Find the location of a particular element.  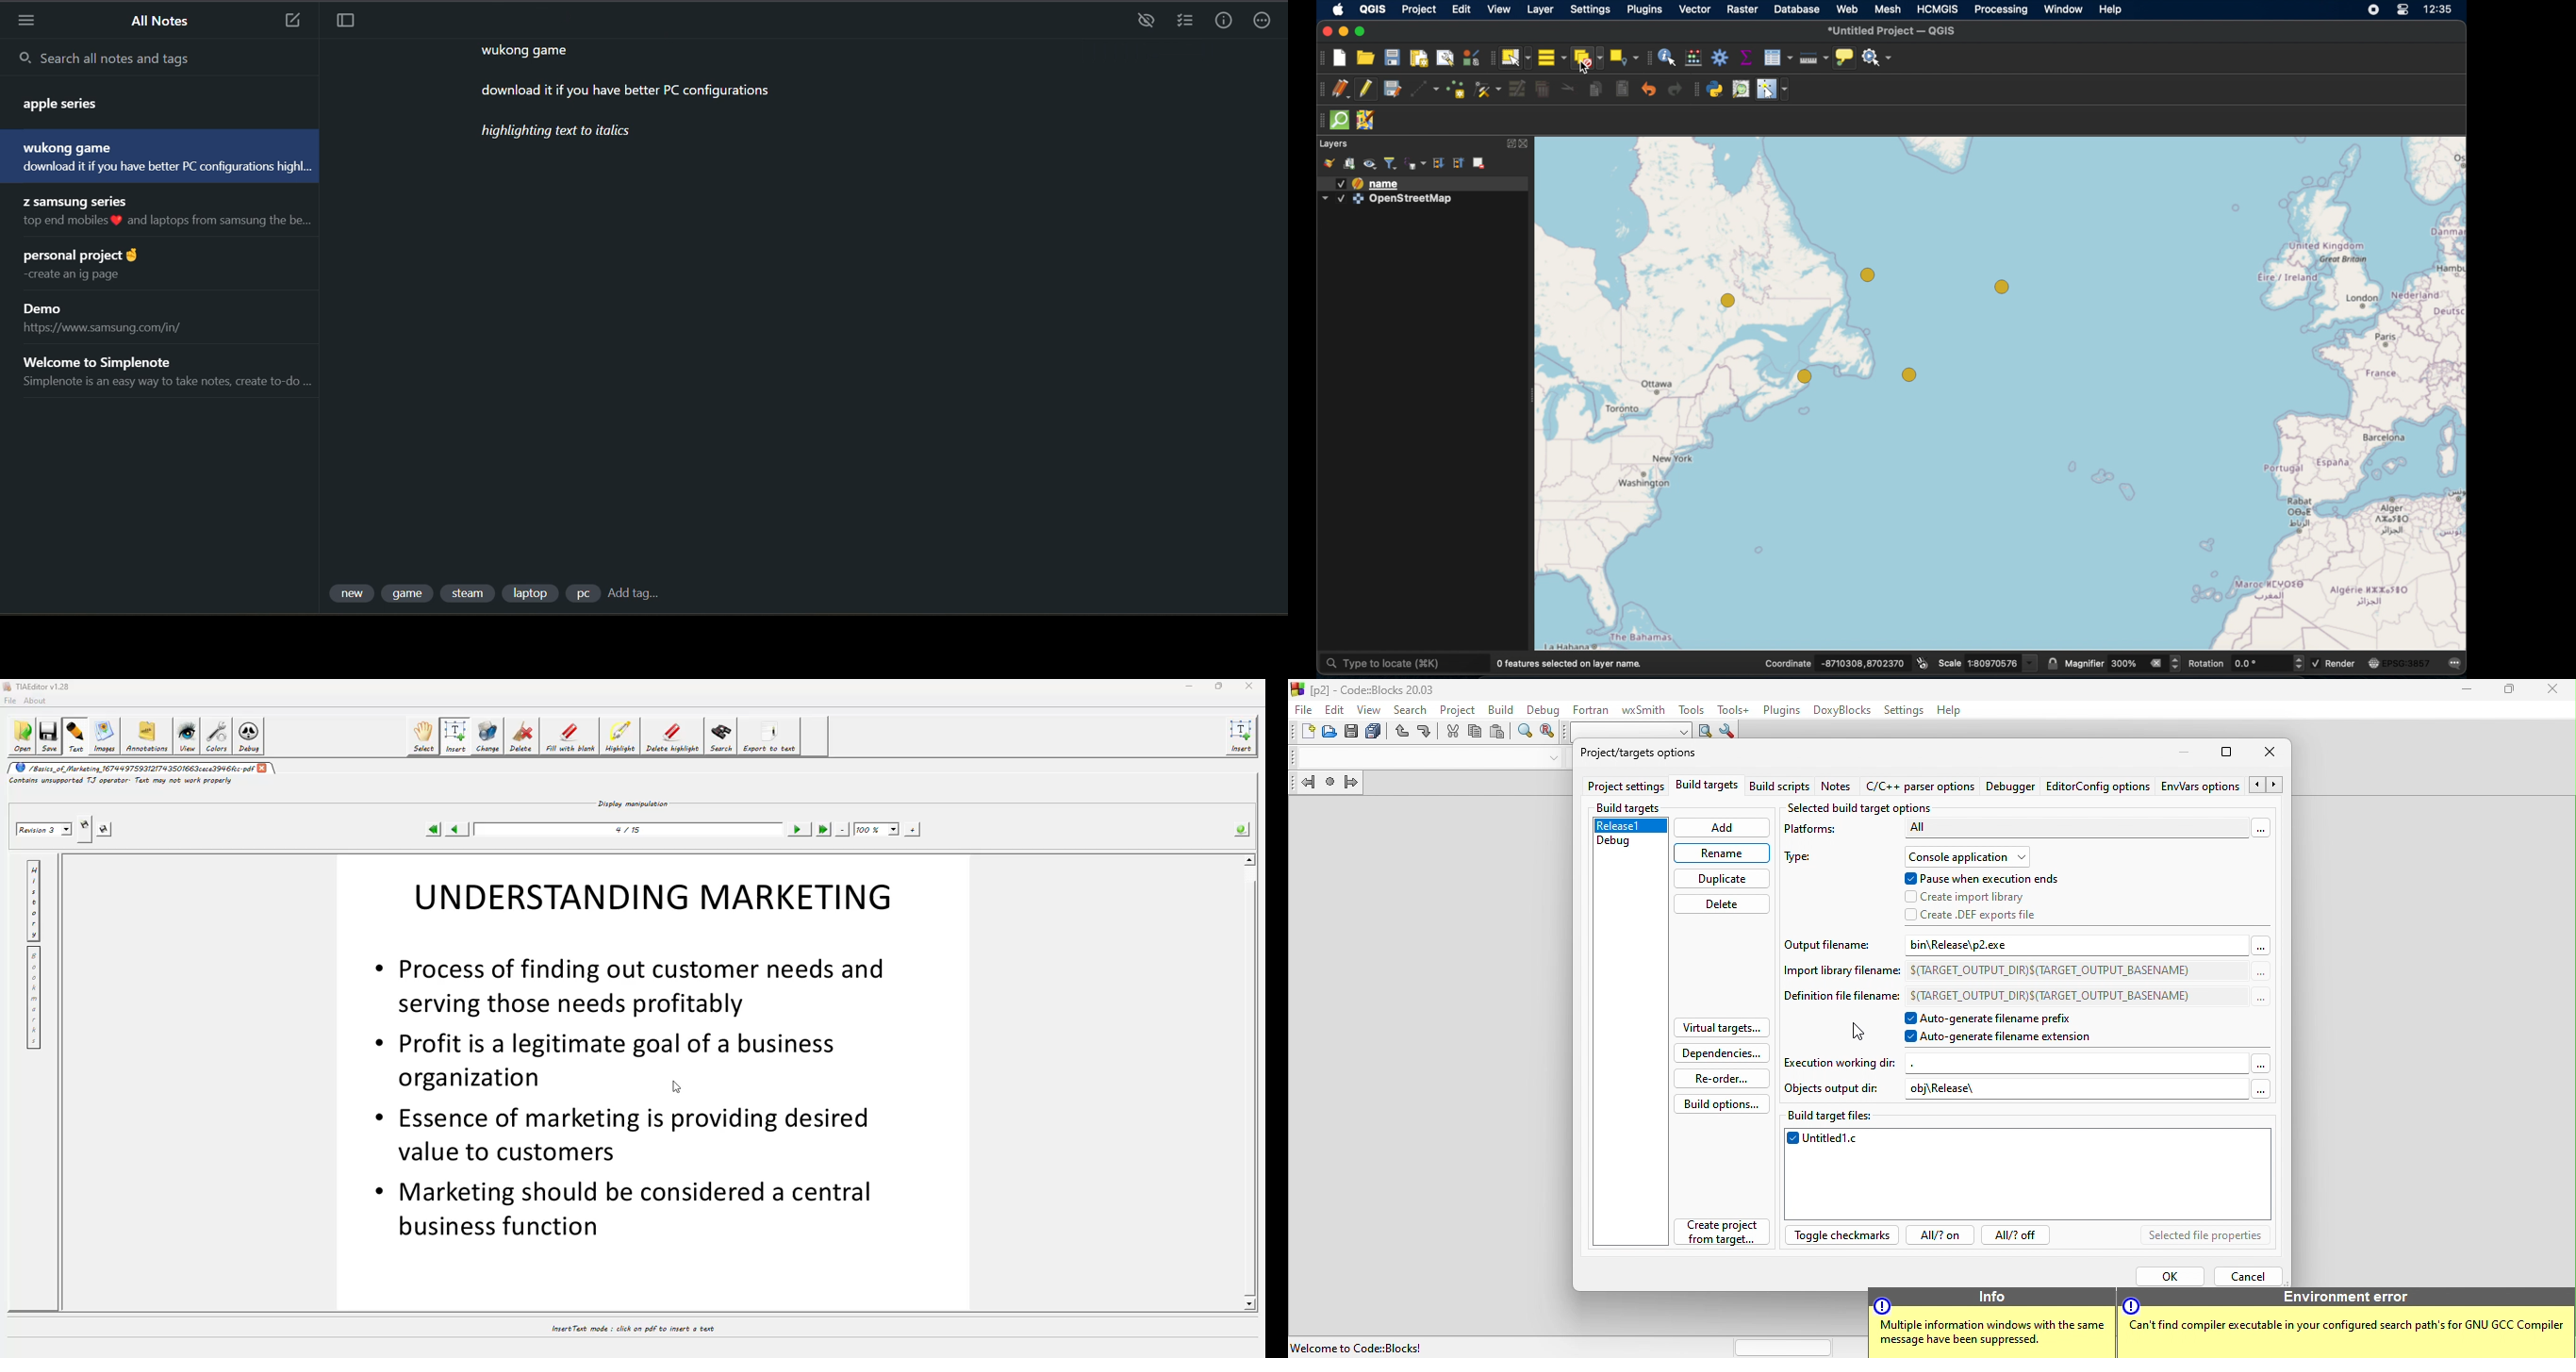

toolbox is located at coordinates (1720, 58).